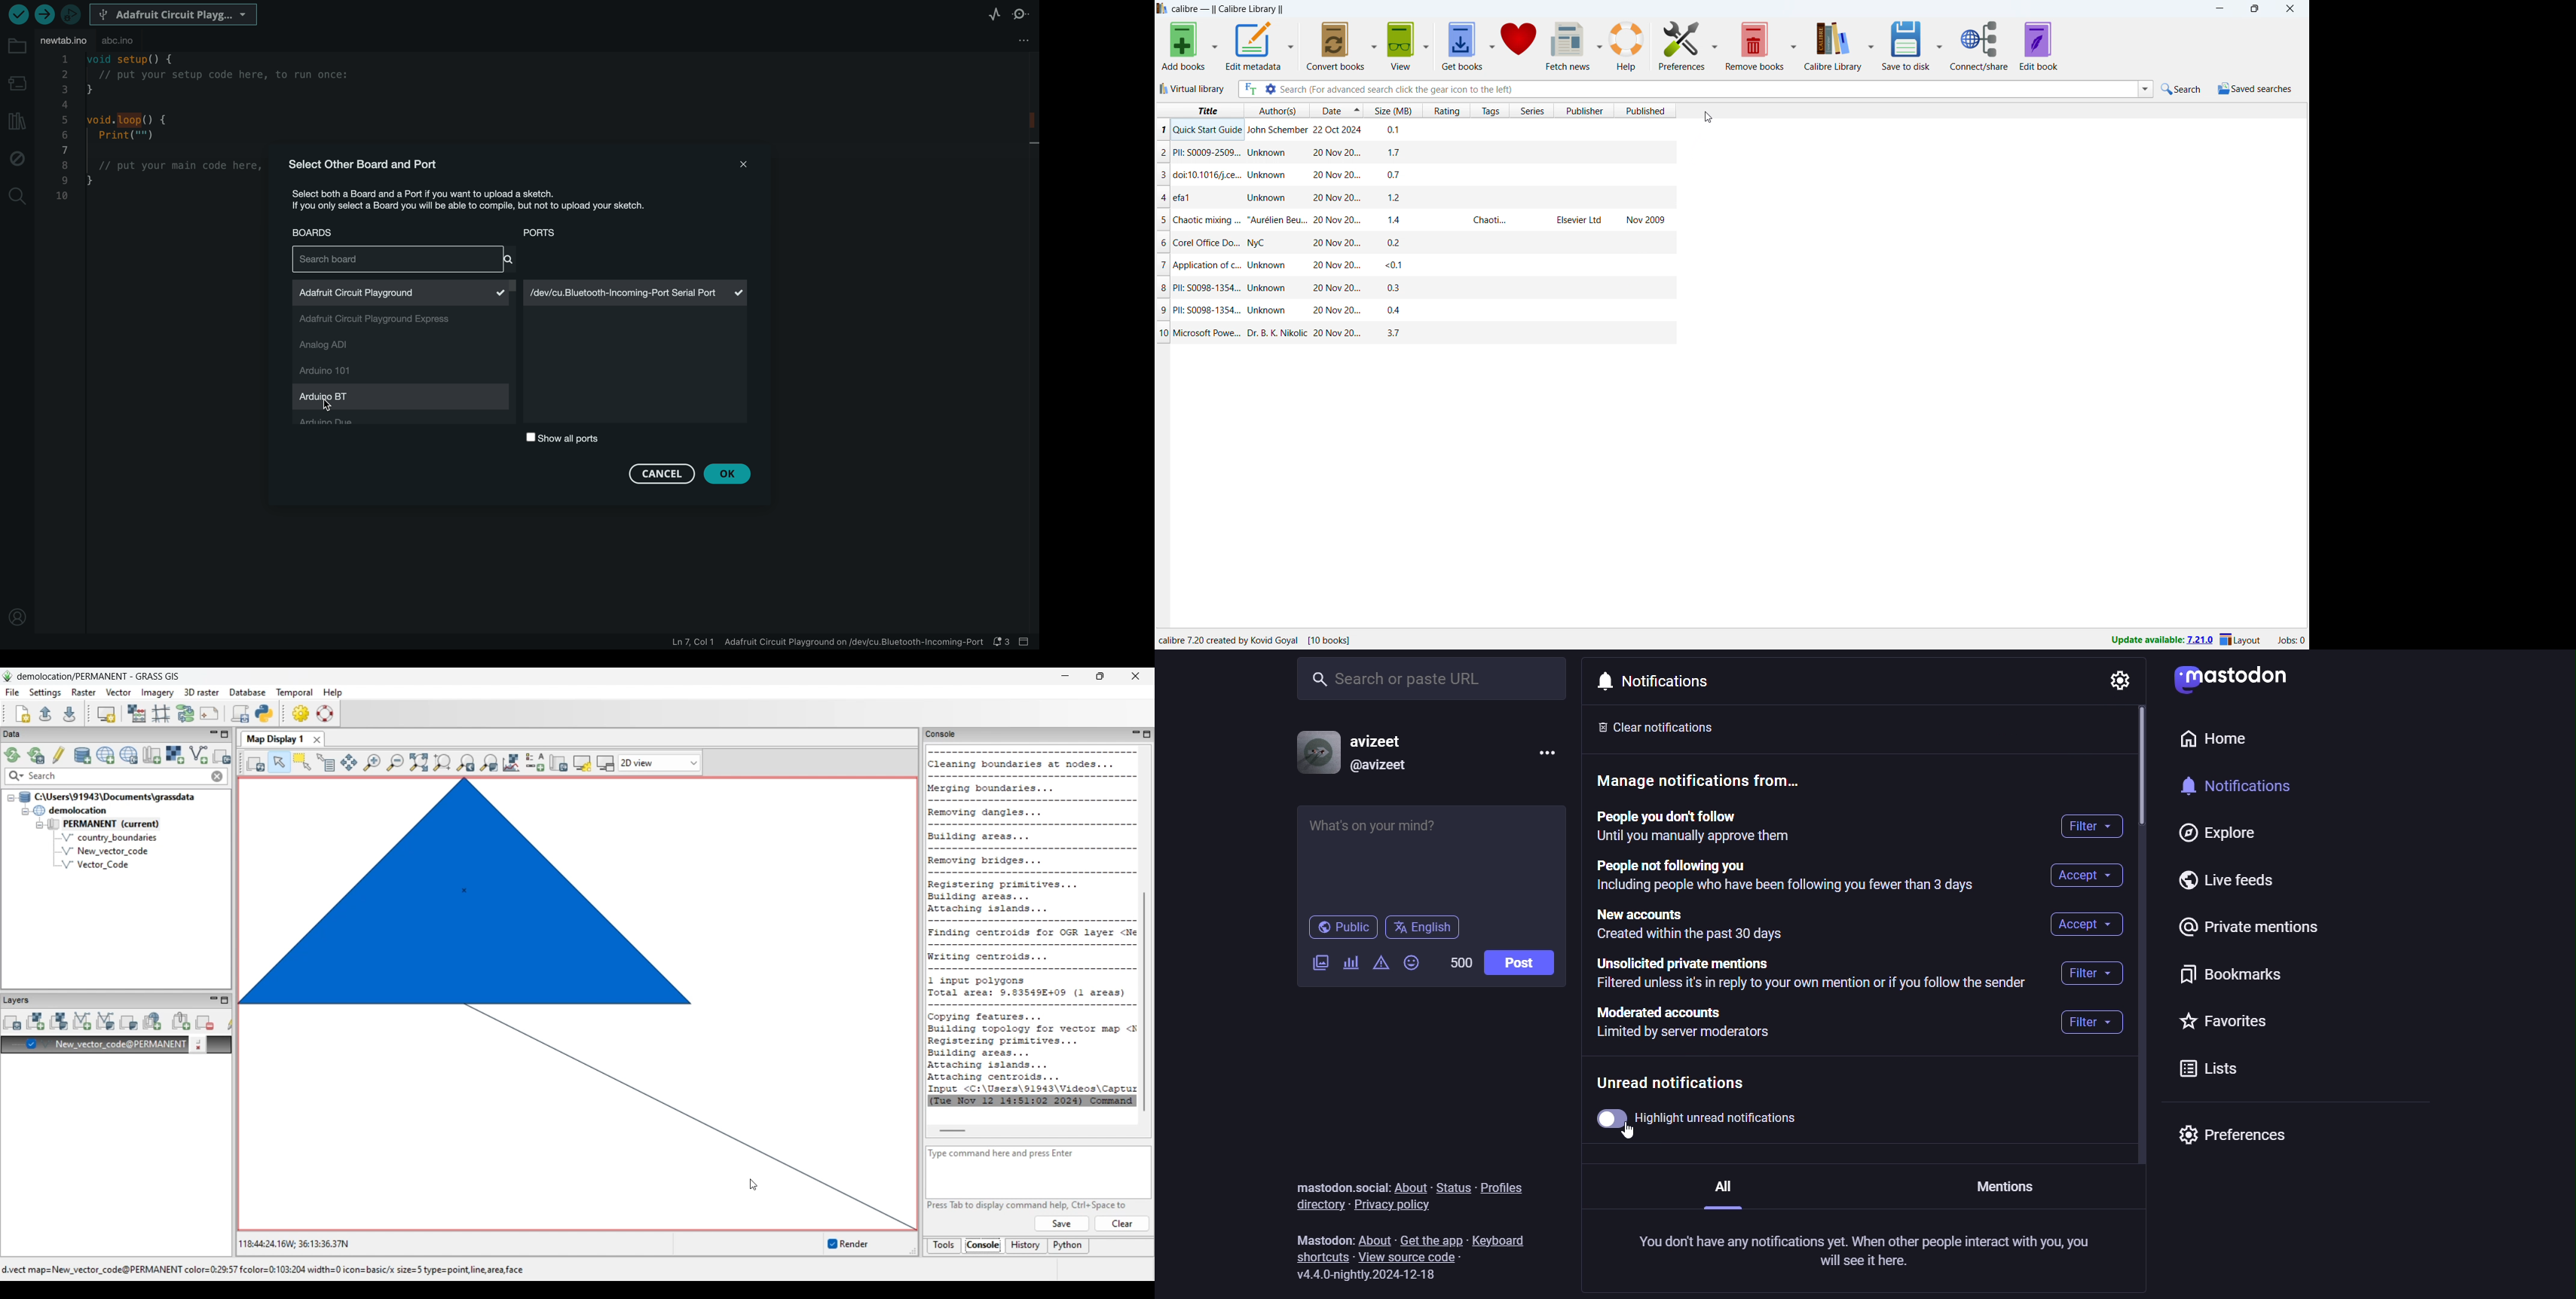 The height and width of the screenshot is (1316, 2576). I want to click on advanced search, so click(1271, 89).